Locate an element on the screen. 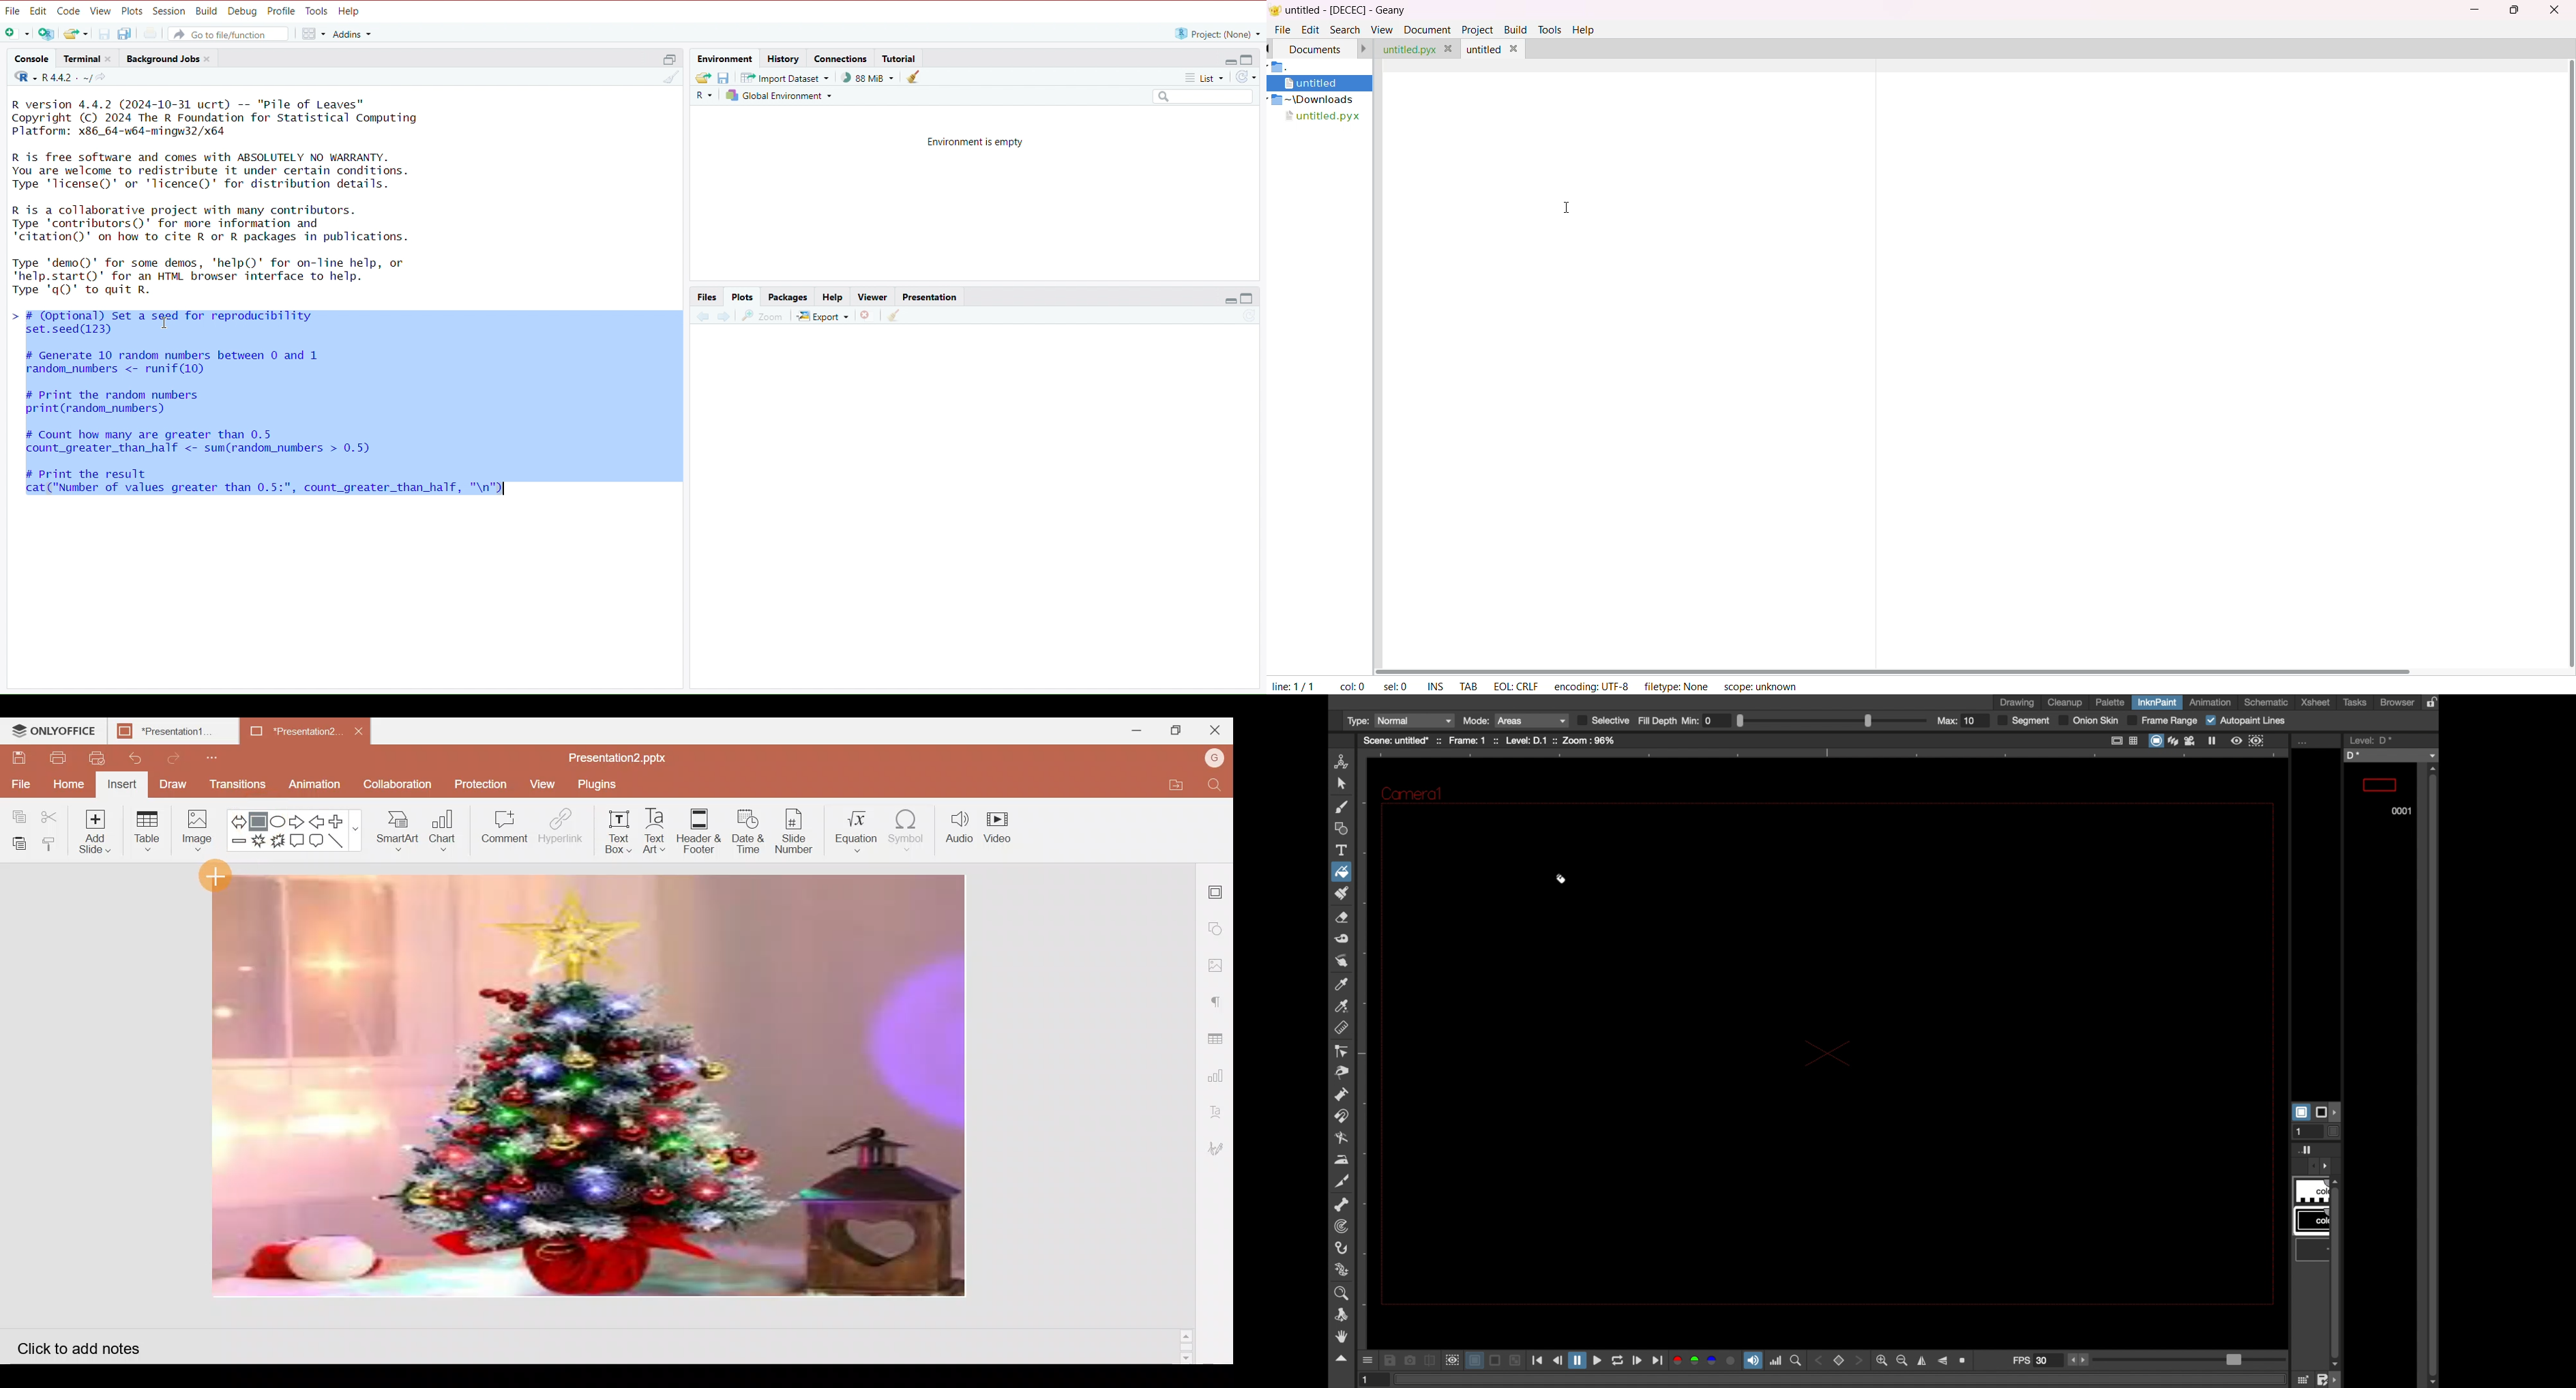 Image resolution: width=2576 pixels, height=1400 pixels. Addins is located at coordinates (352, 35).